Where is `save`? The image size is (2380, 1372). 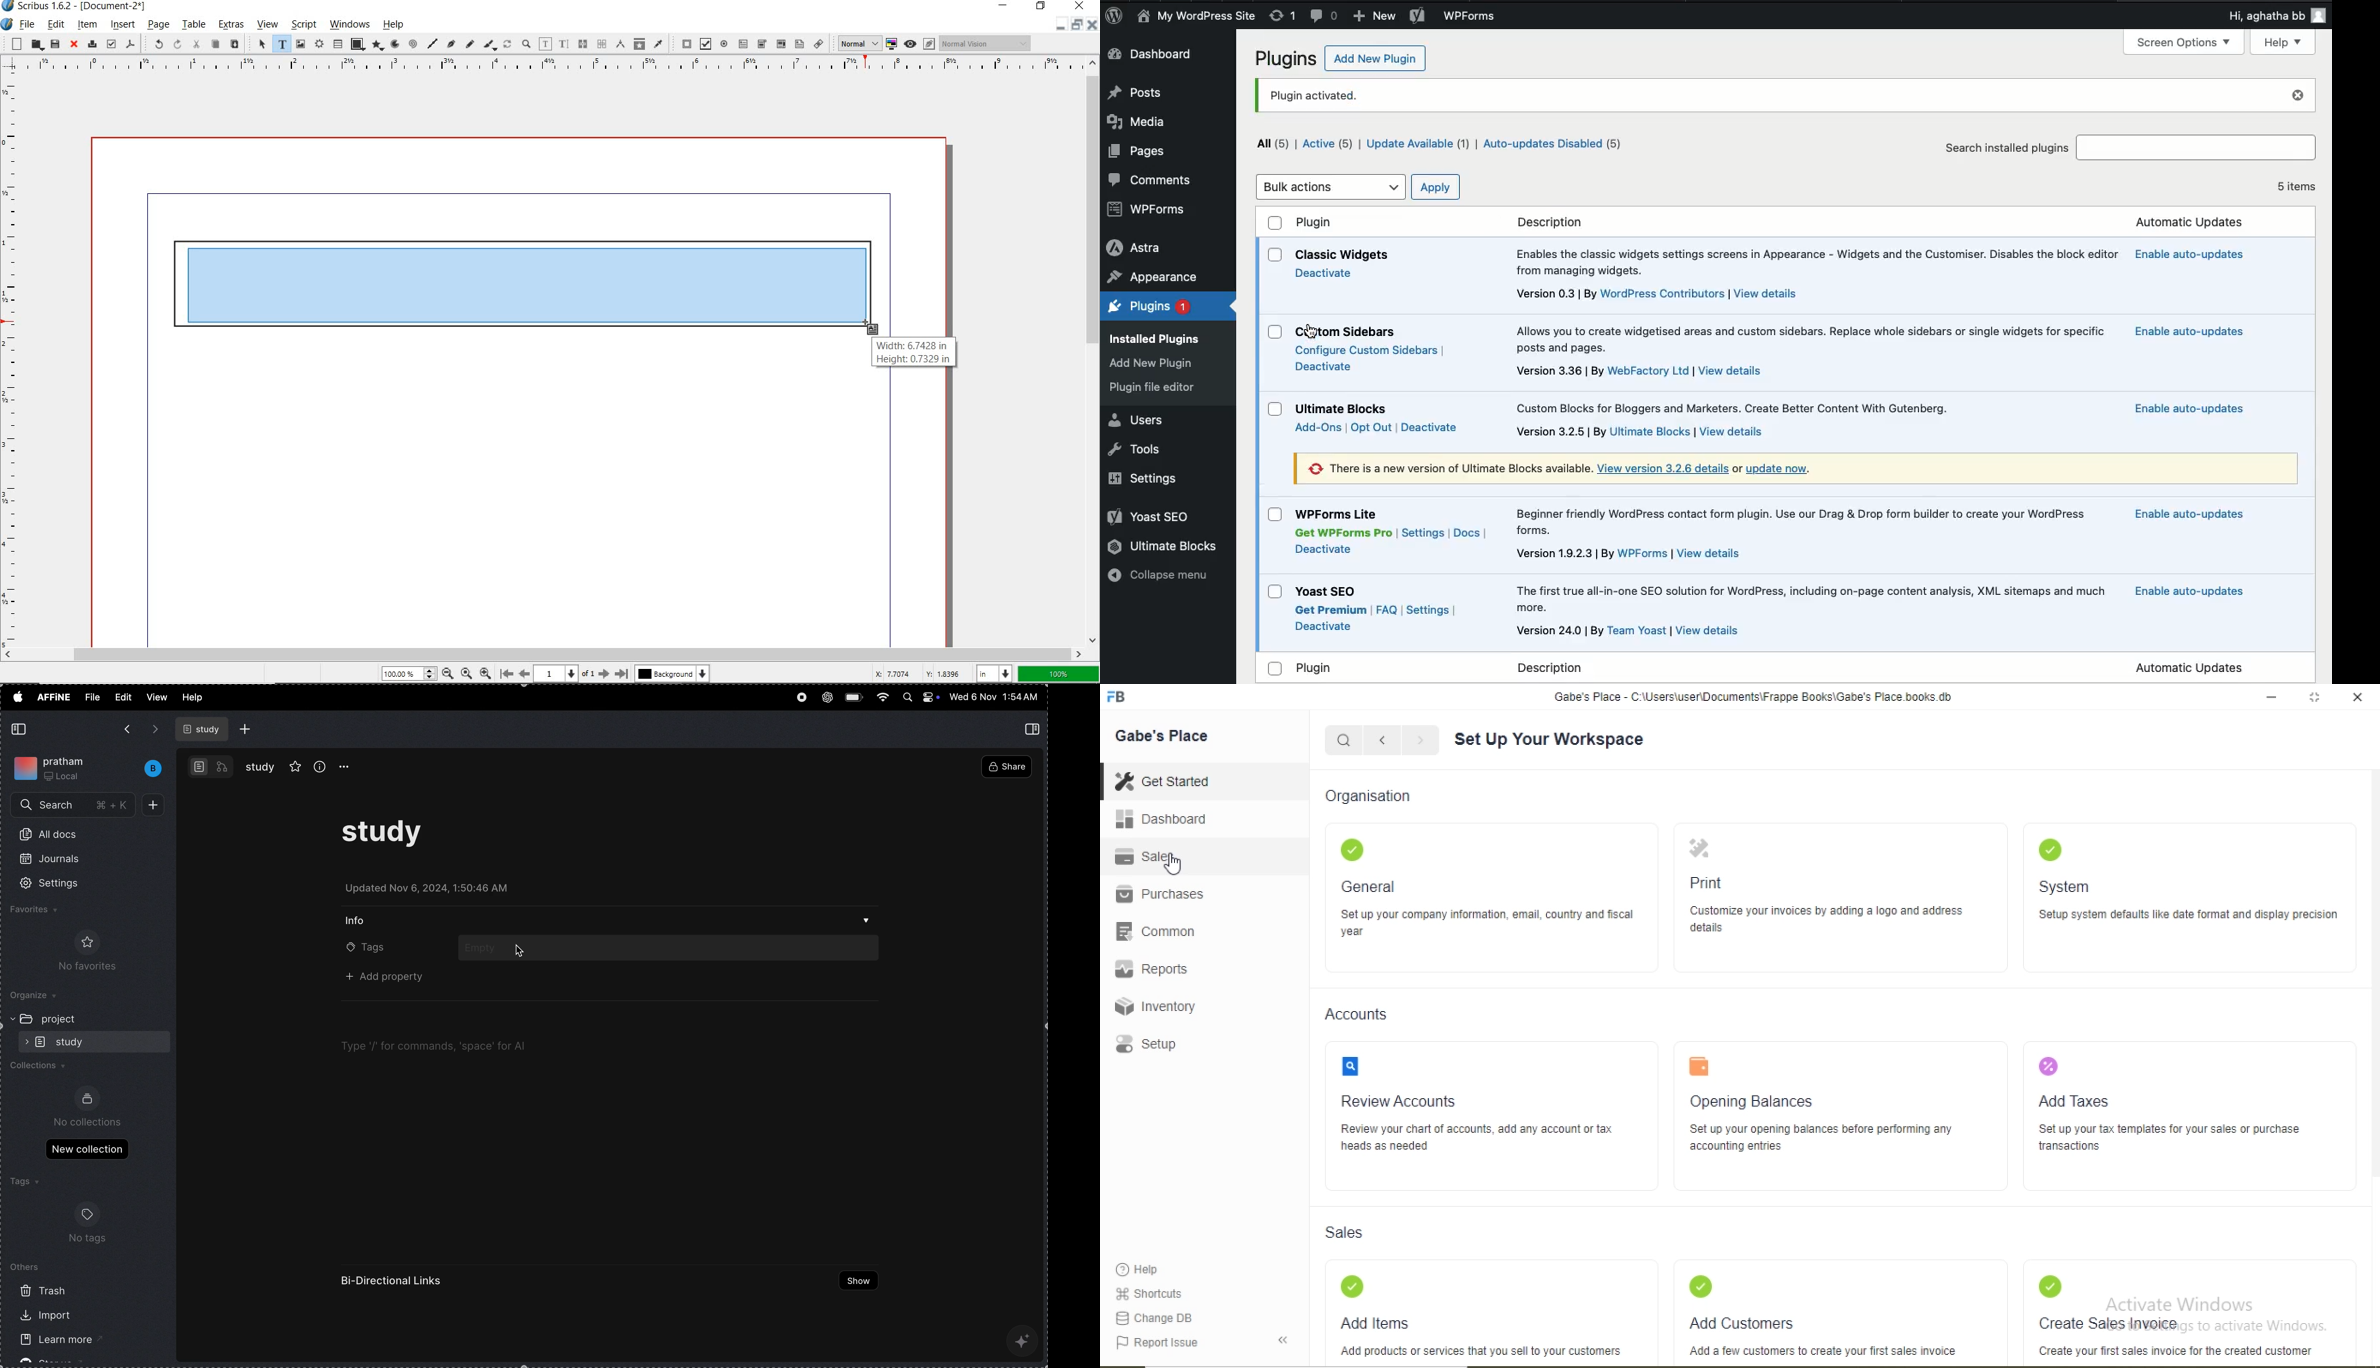 save is located at coordinates (55, 44).